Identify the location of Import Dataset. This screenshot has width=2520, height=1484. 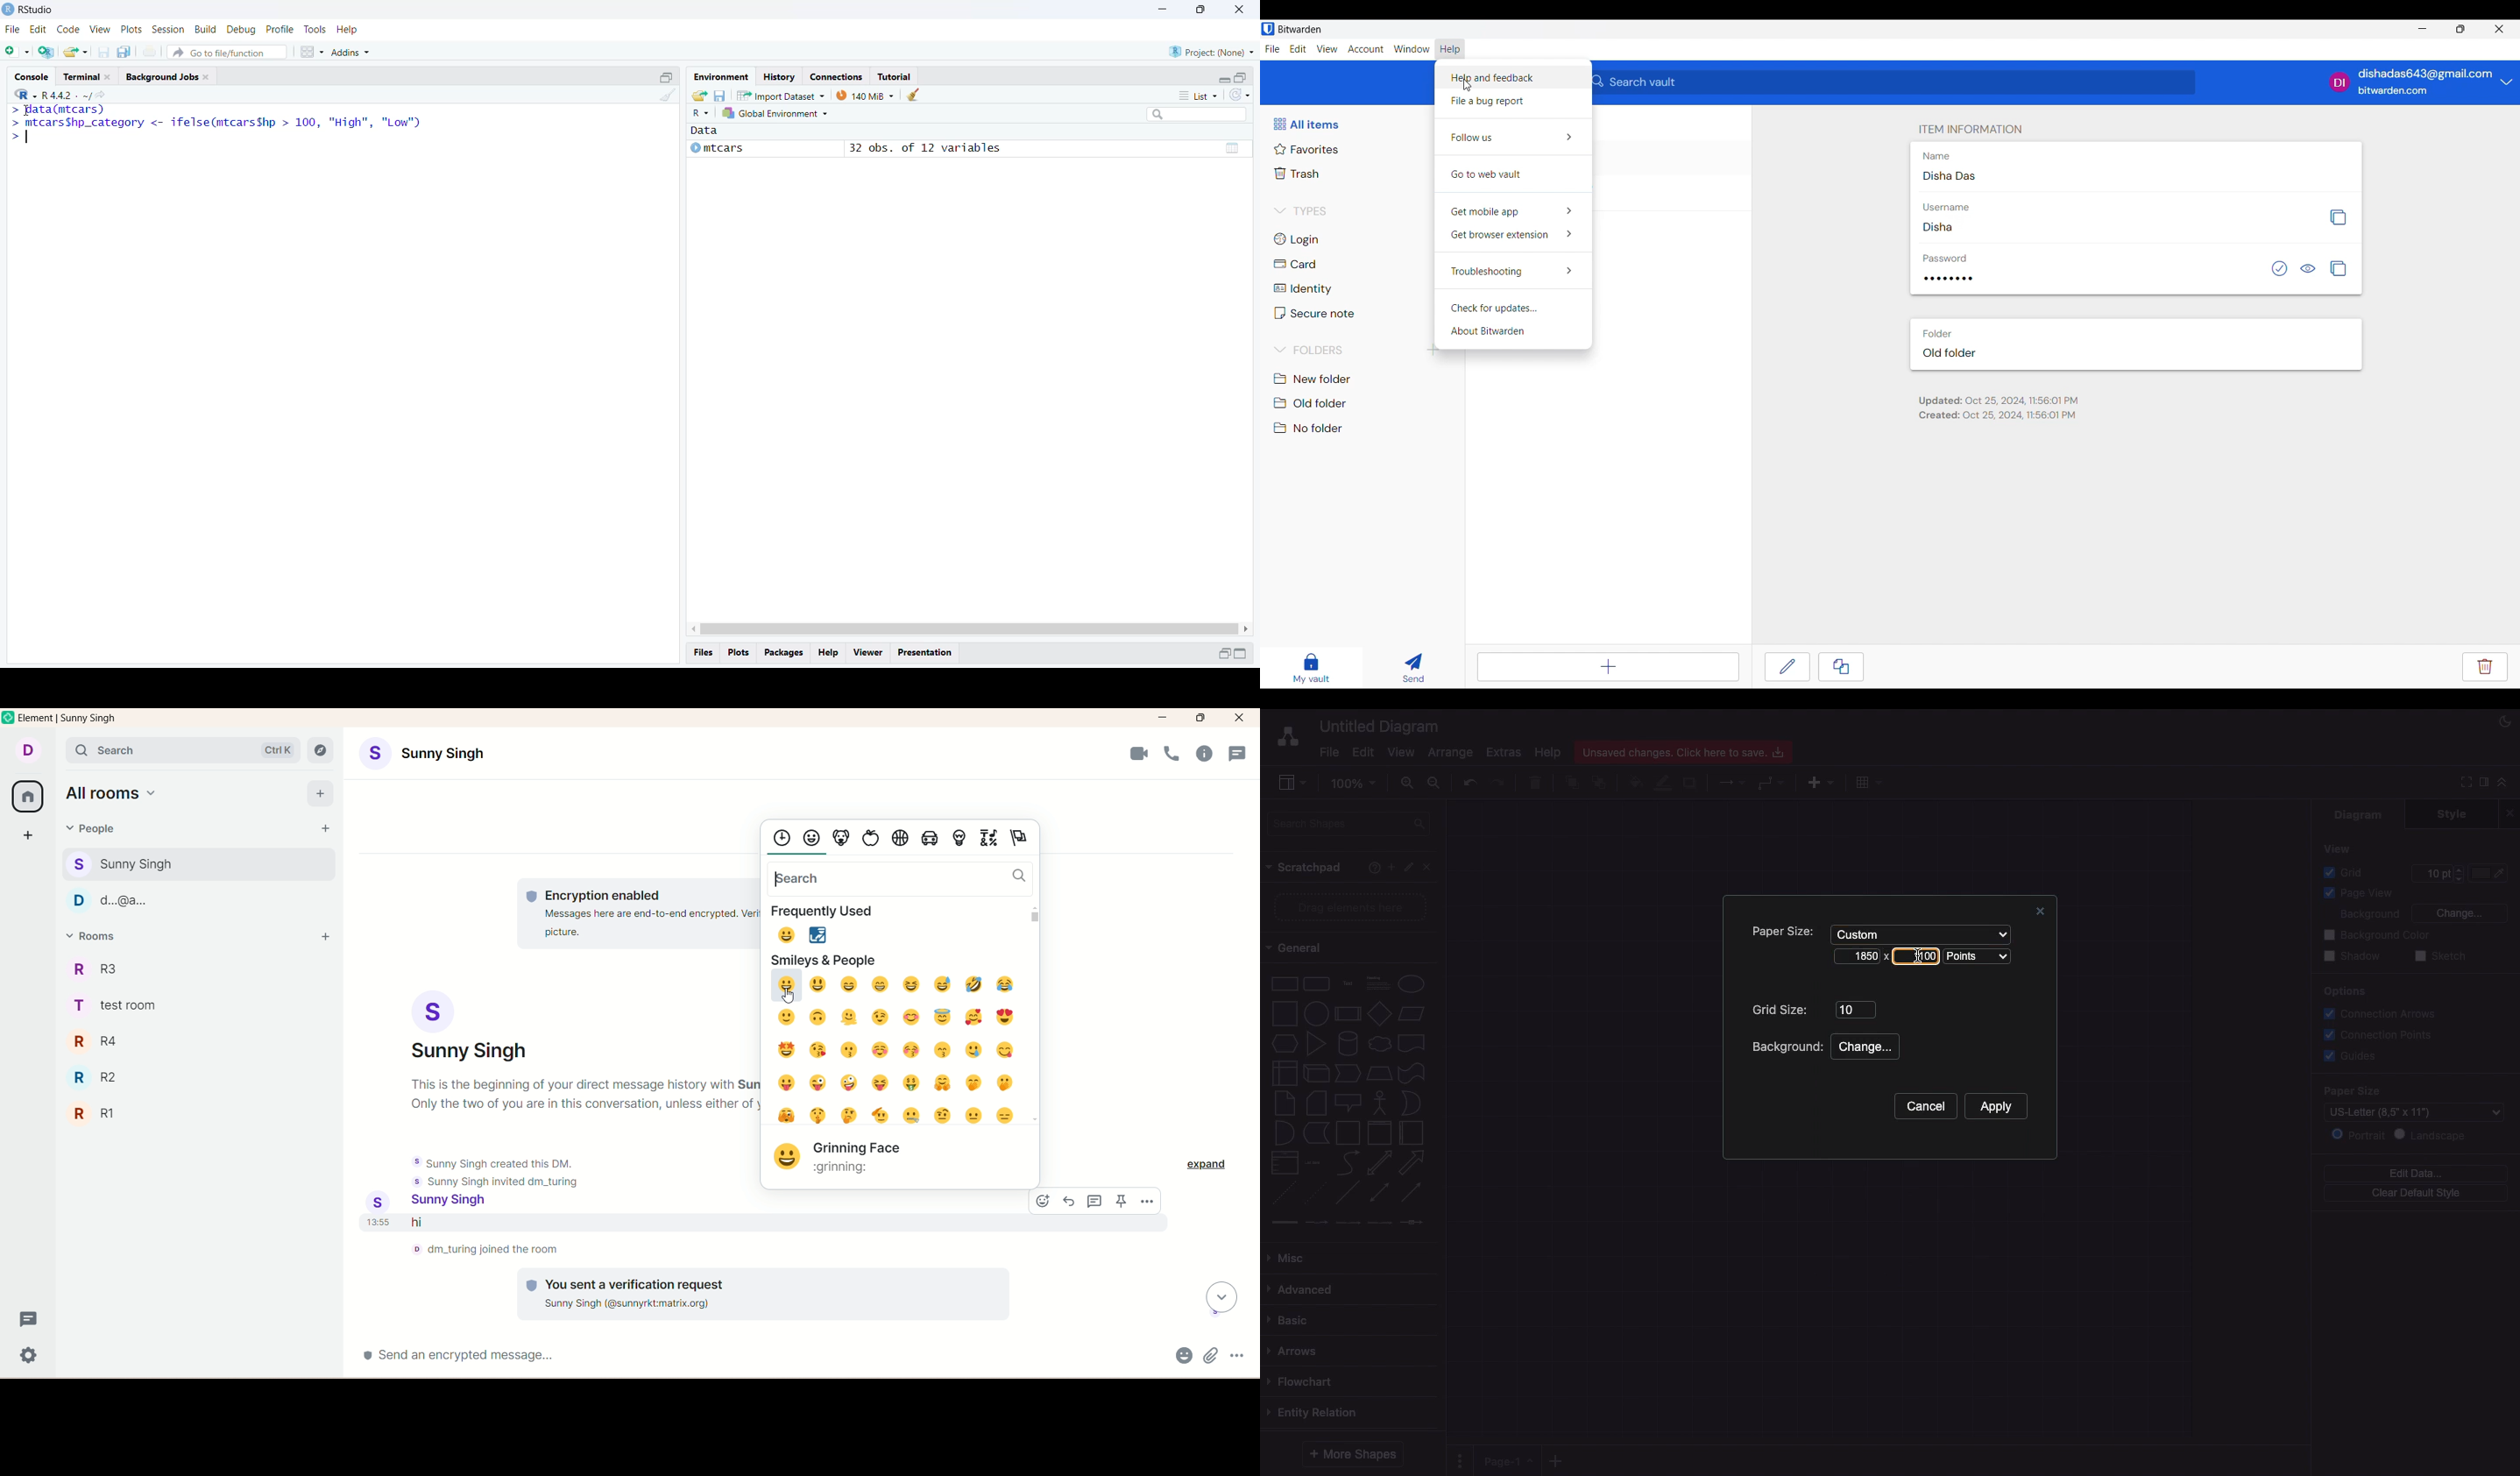
(781, 95).